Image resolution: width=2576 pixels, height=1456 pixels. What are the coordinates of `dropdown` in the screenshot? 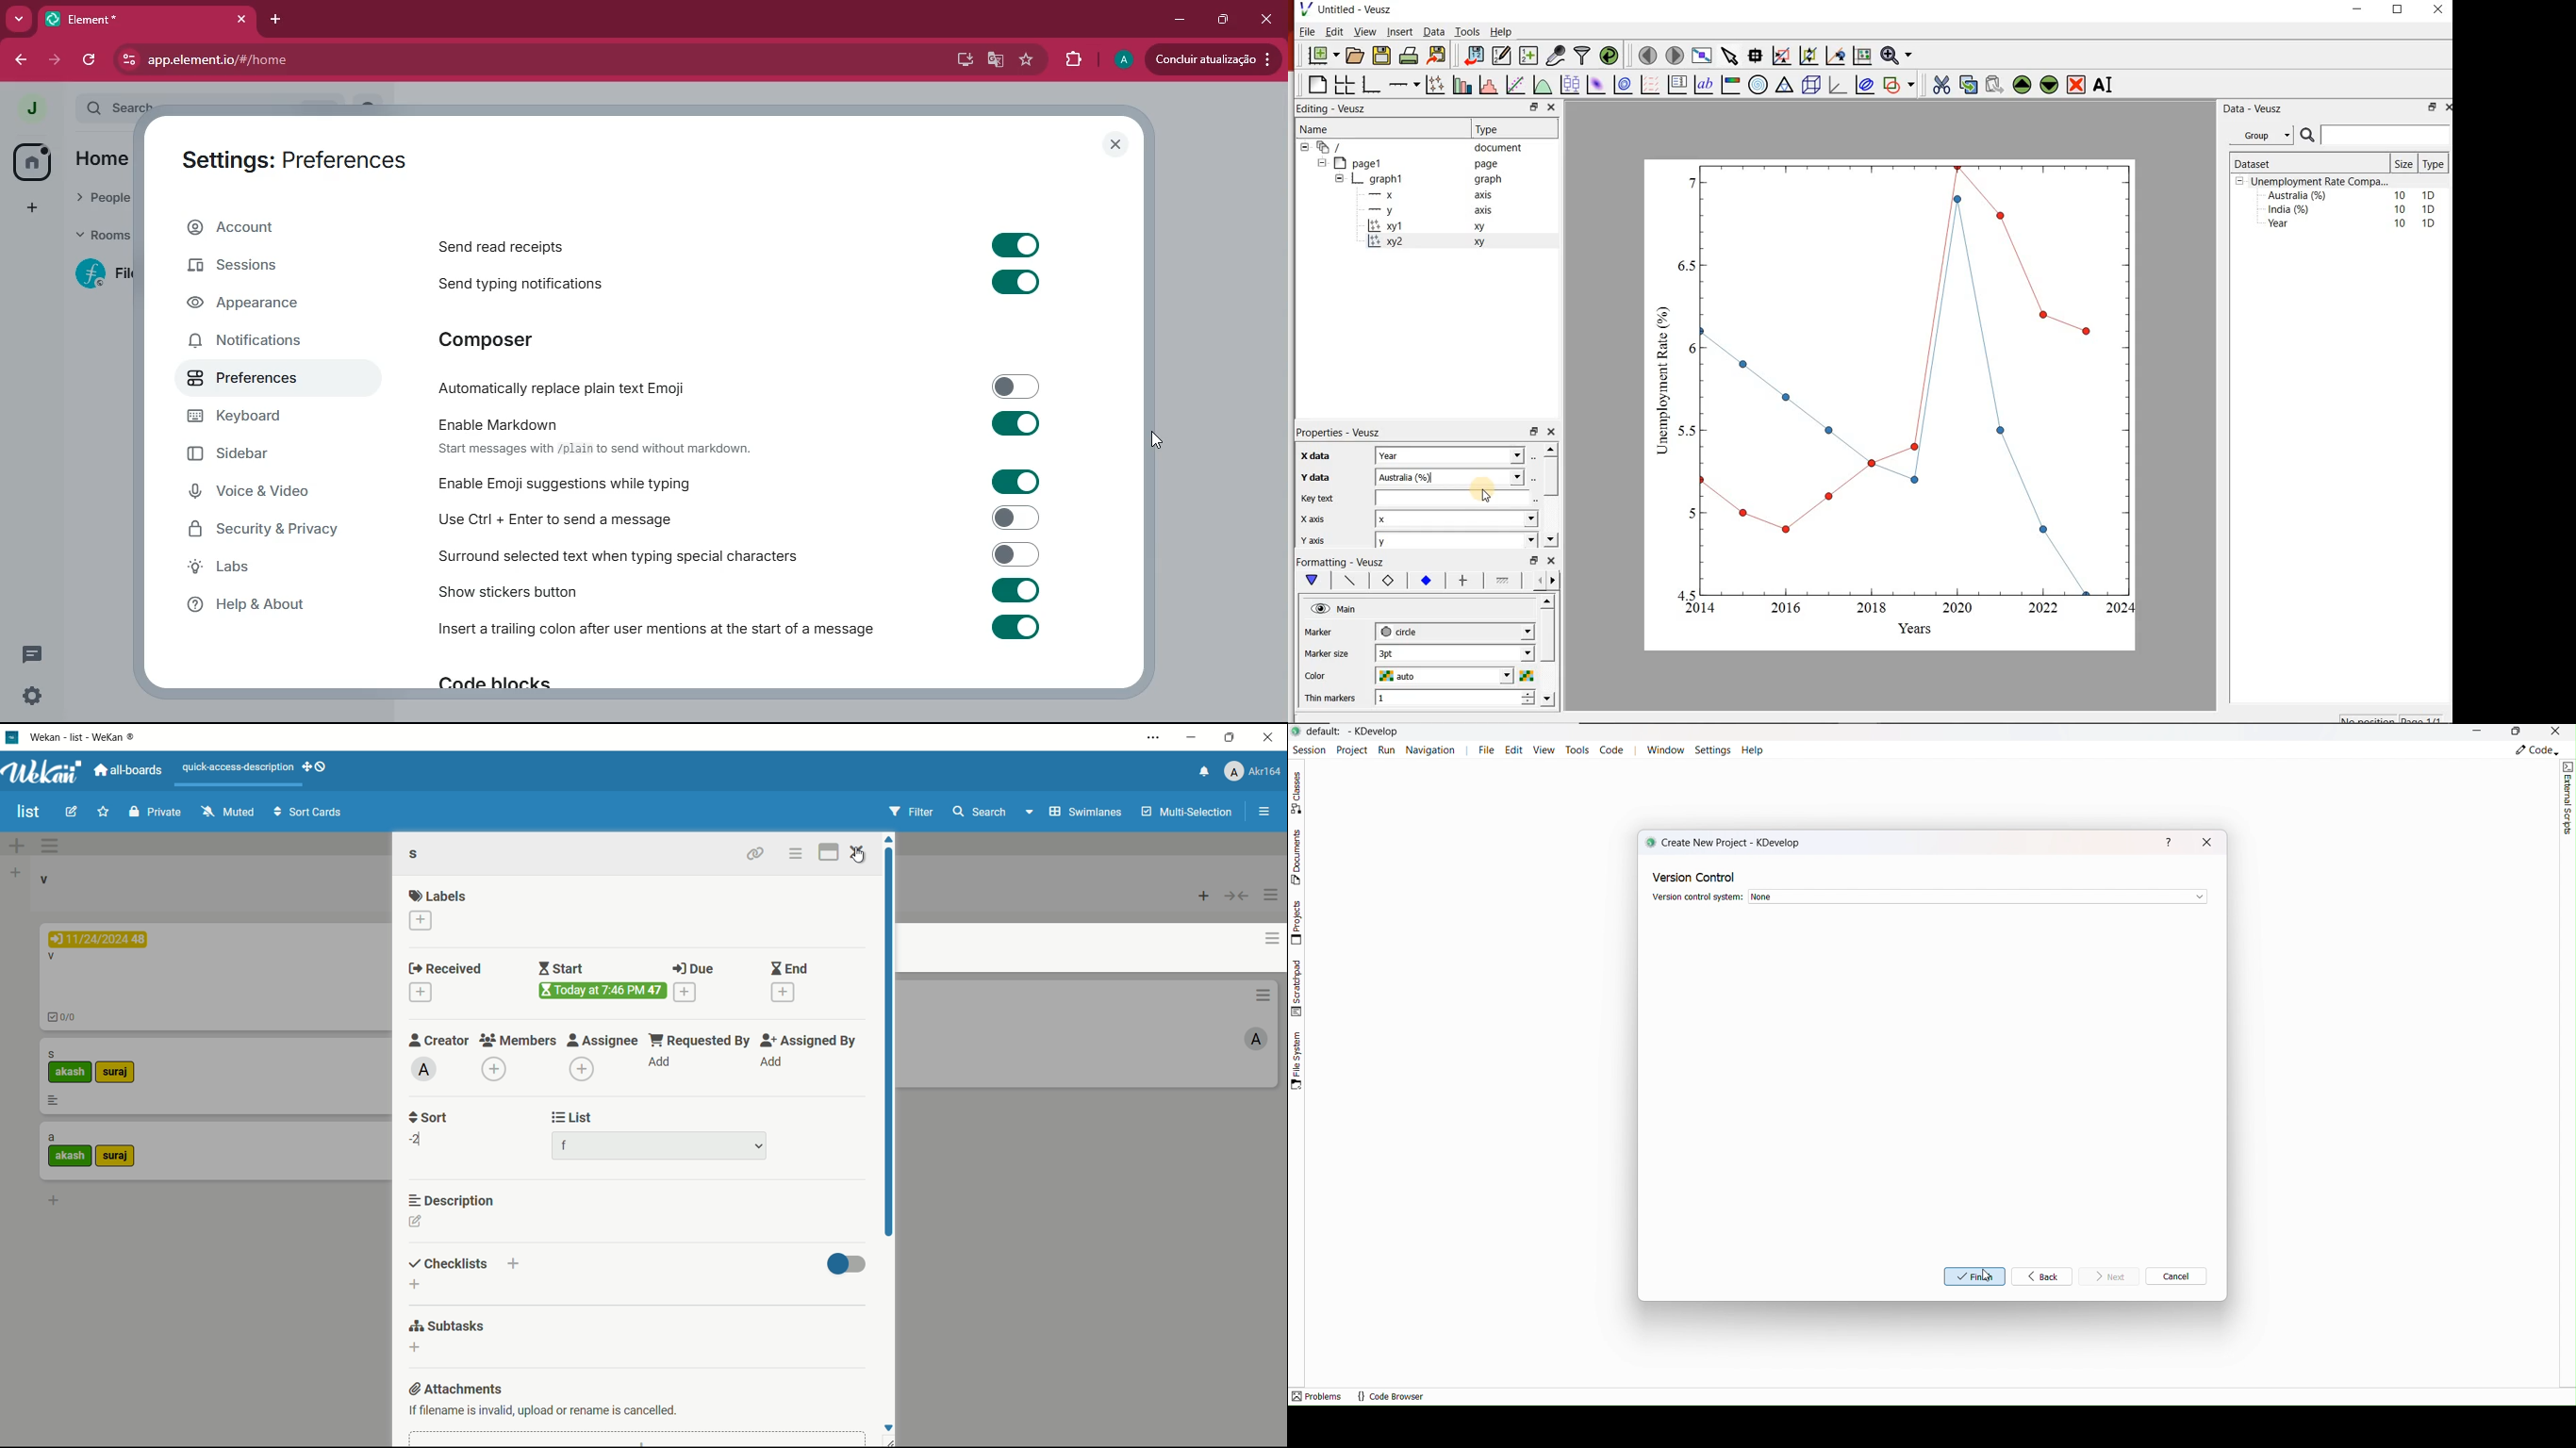 It's located at (760, 1147).